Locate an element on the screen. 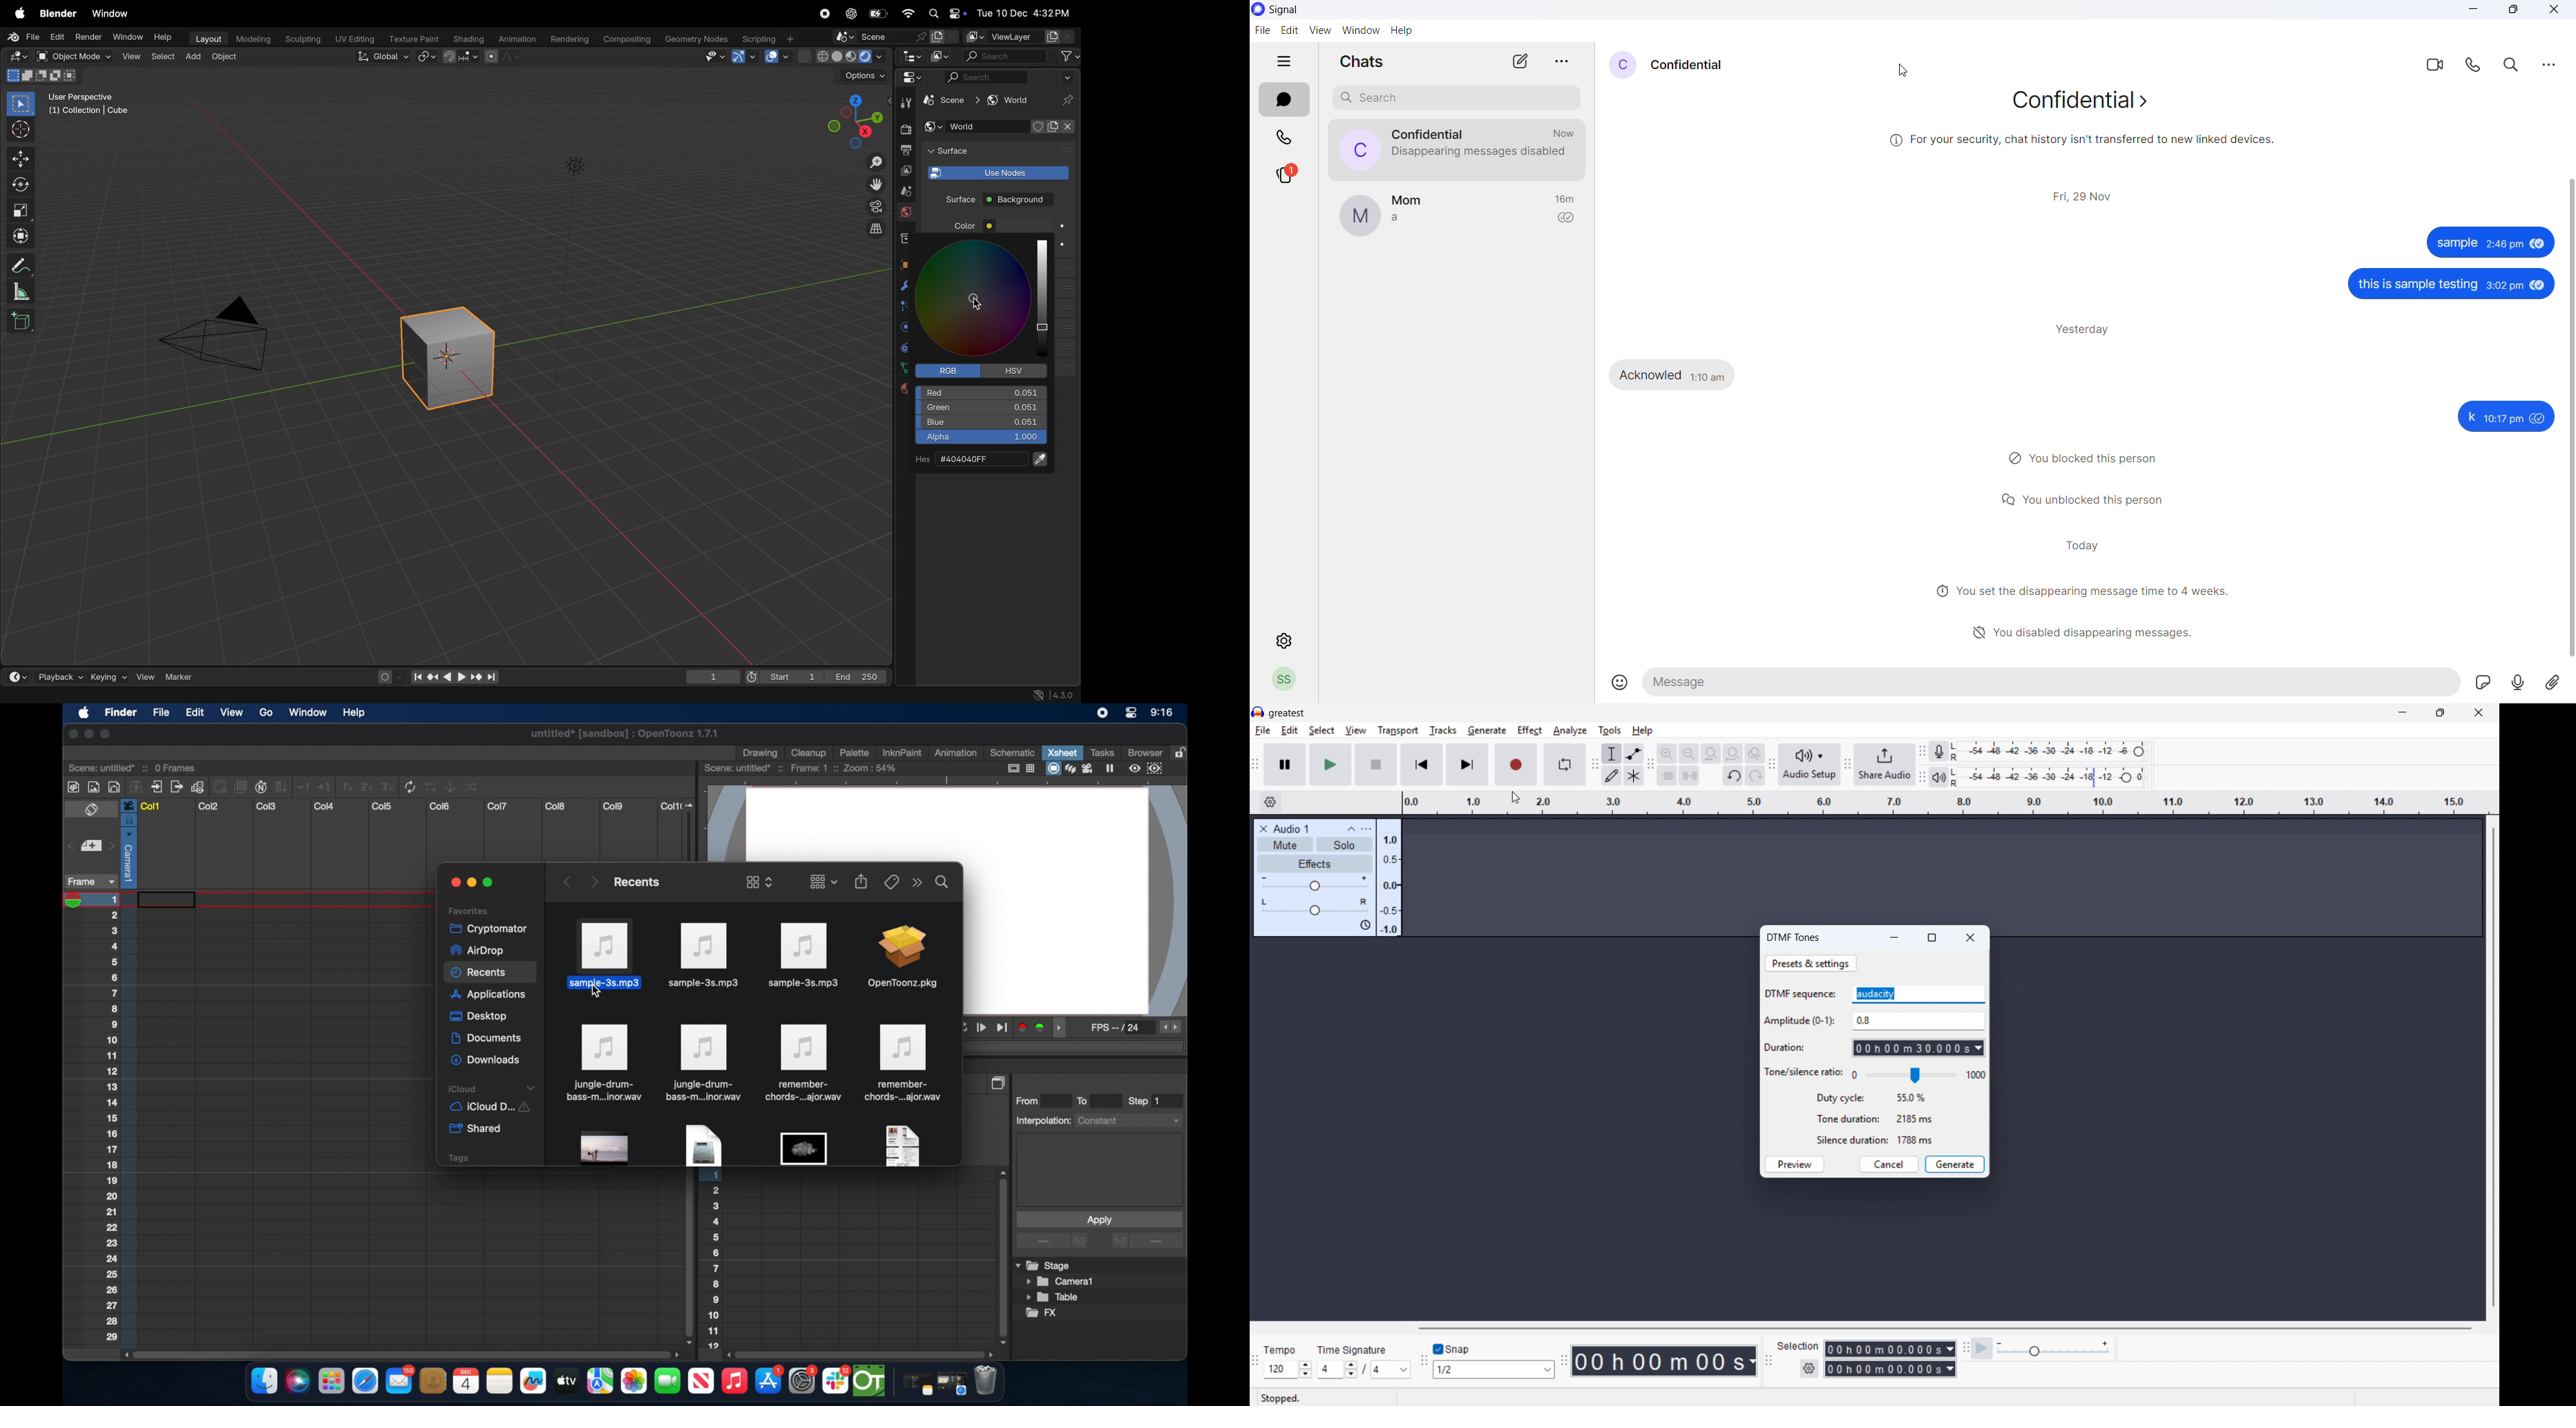 The image size is (2576, 1428). - Use Nodes is located at coordinates (997, 173).